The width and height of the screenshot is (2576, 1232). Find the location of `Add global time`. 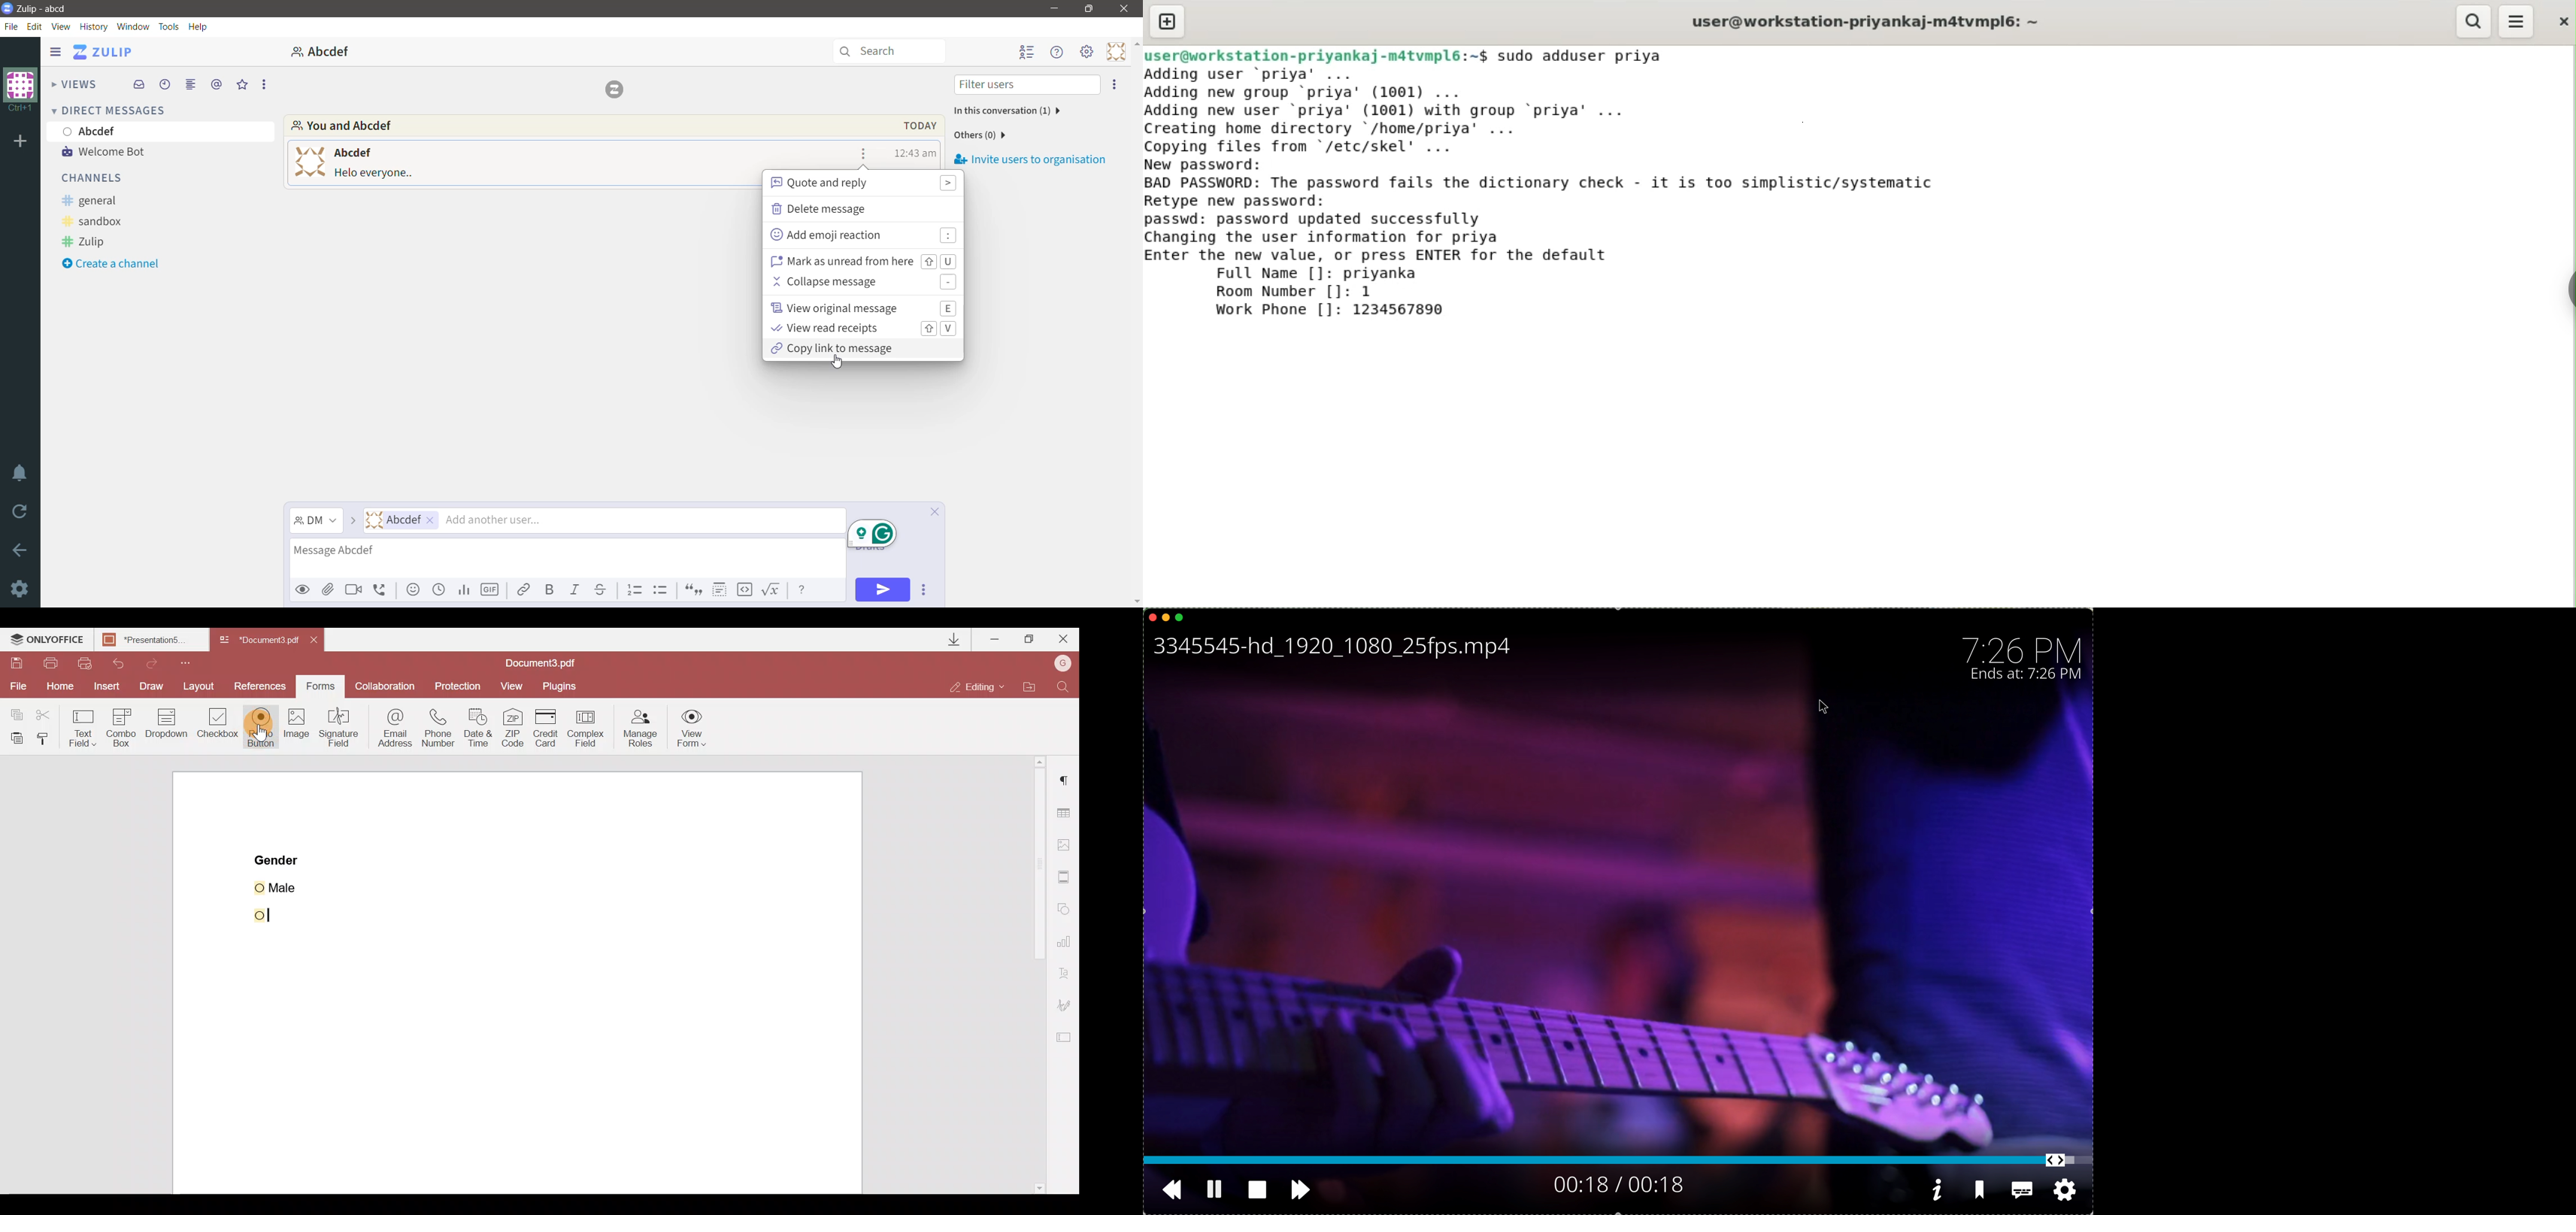

Add global time is located at coordinates (439, 590).